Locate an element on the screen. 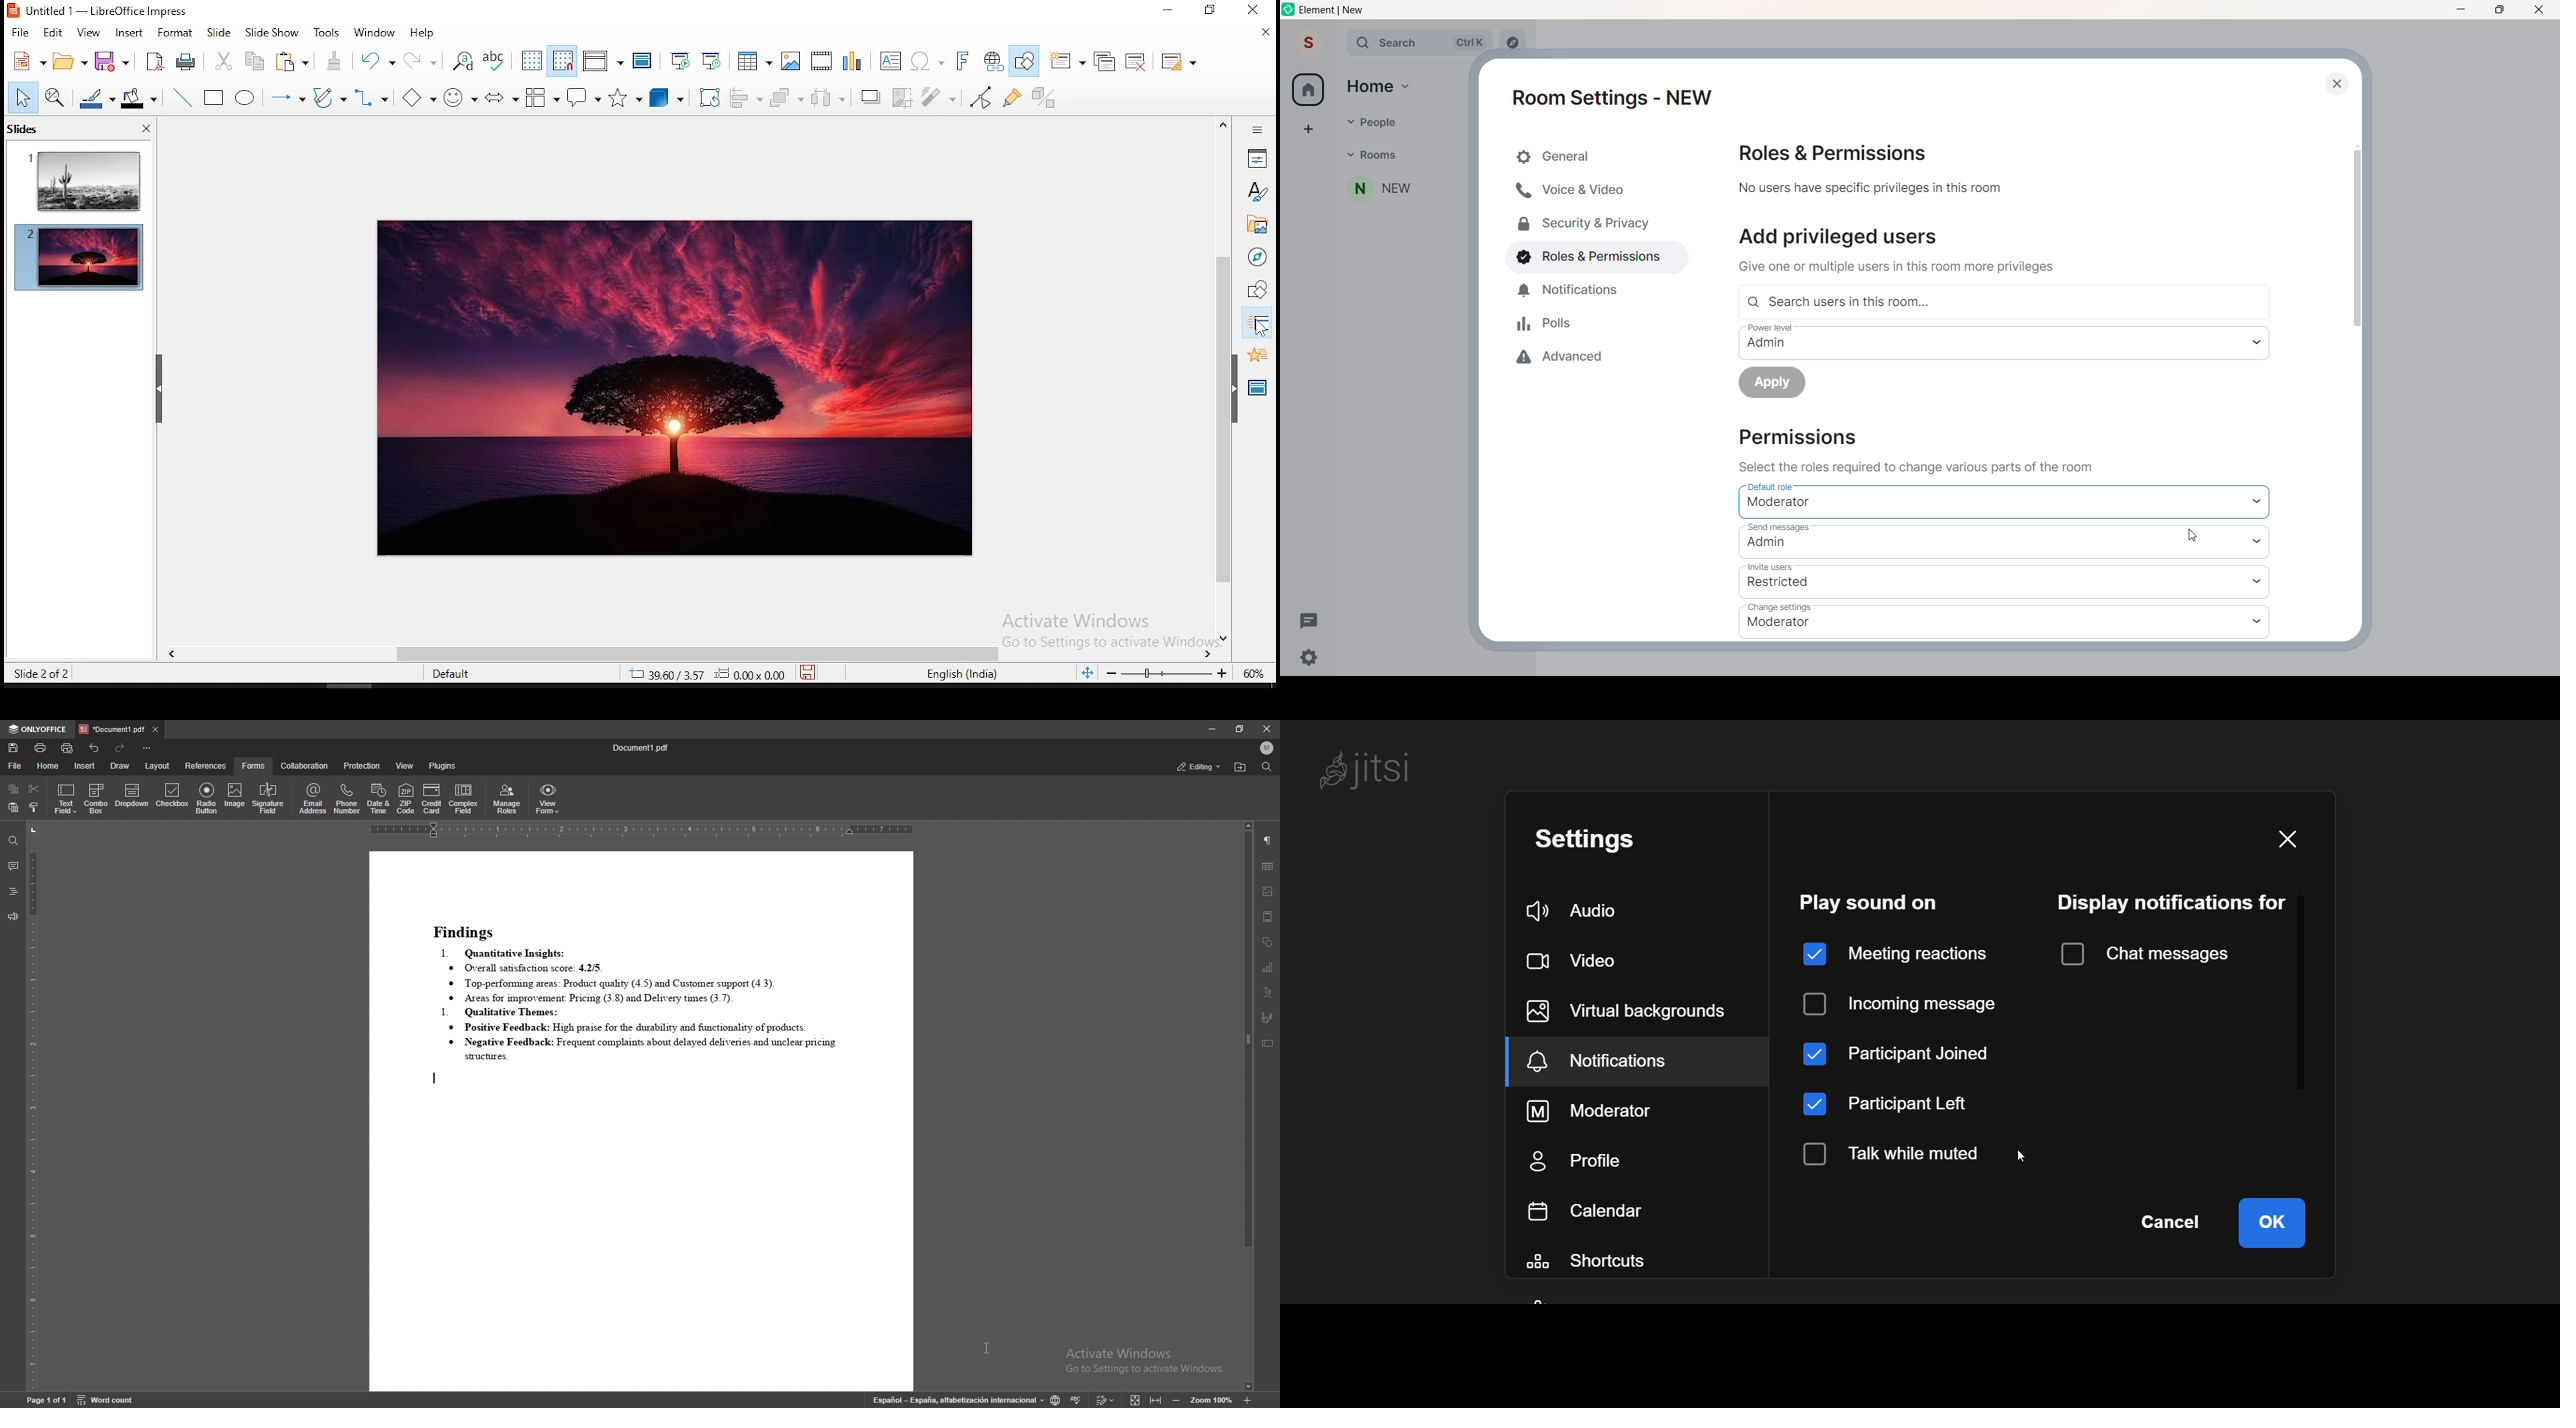  onlyoffice is located at coordinates (38, 729).